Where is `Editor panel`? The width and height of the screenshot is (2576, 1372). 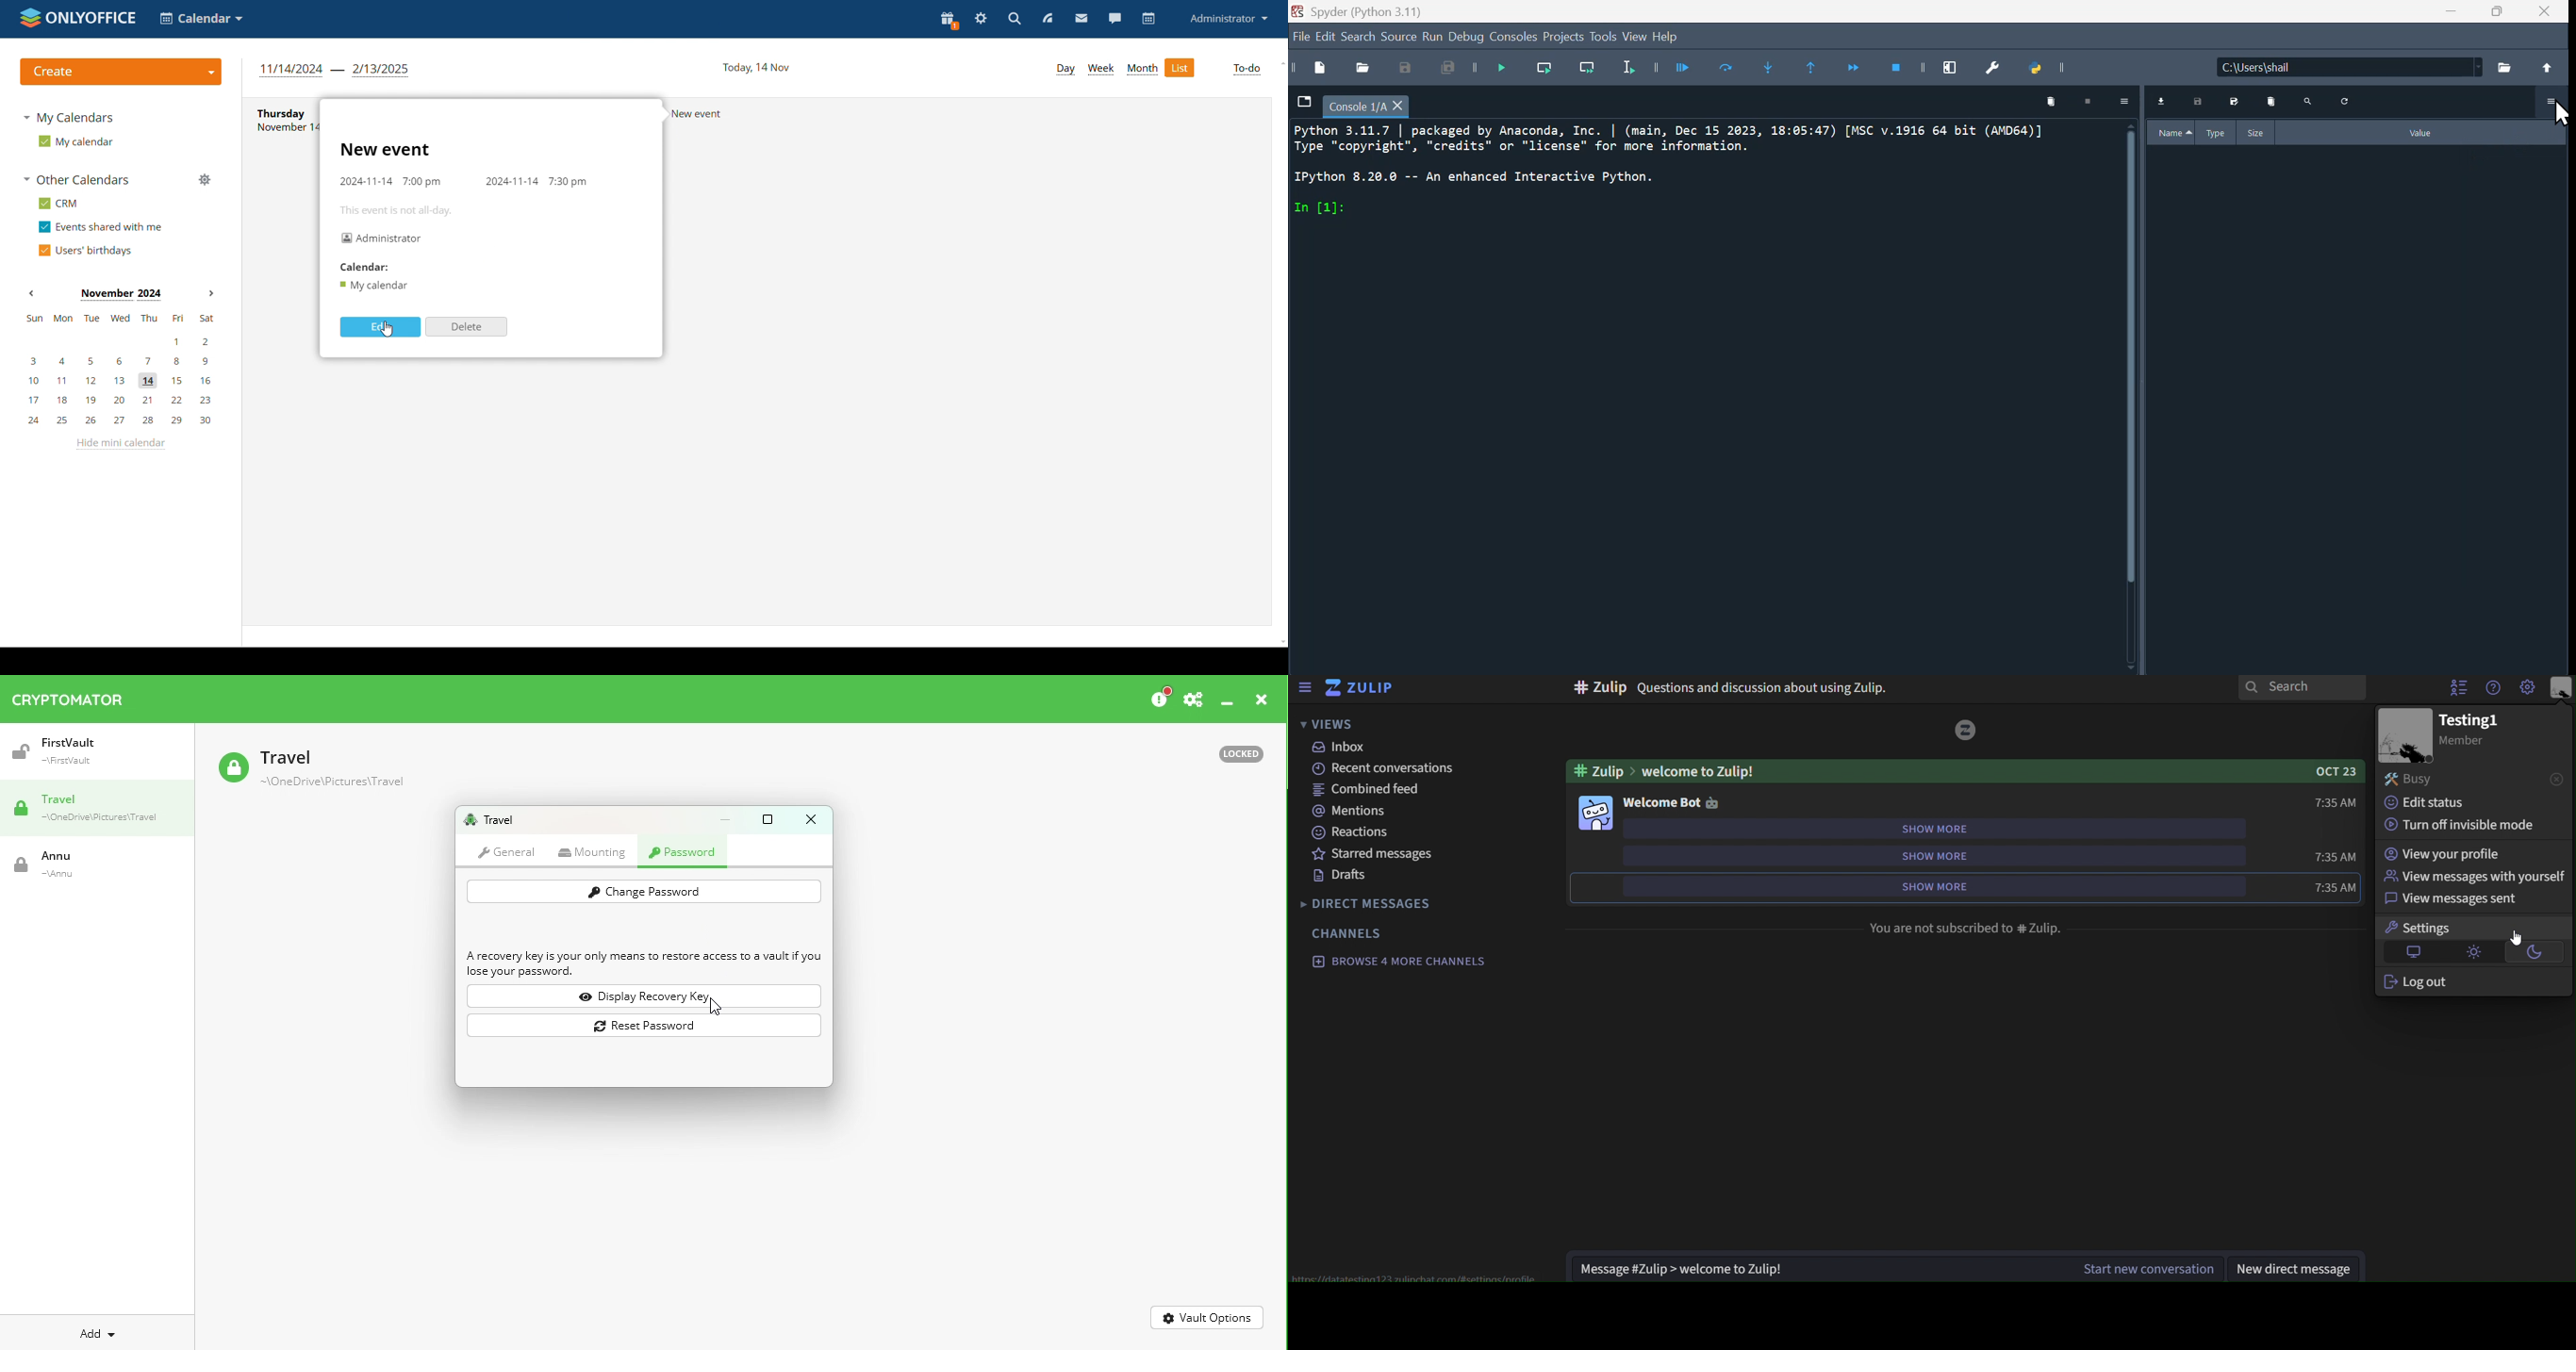
Editor panel is located at coordinates (1714, 396).